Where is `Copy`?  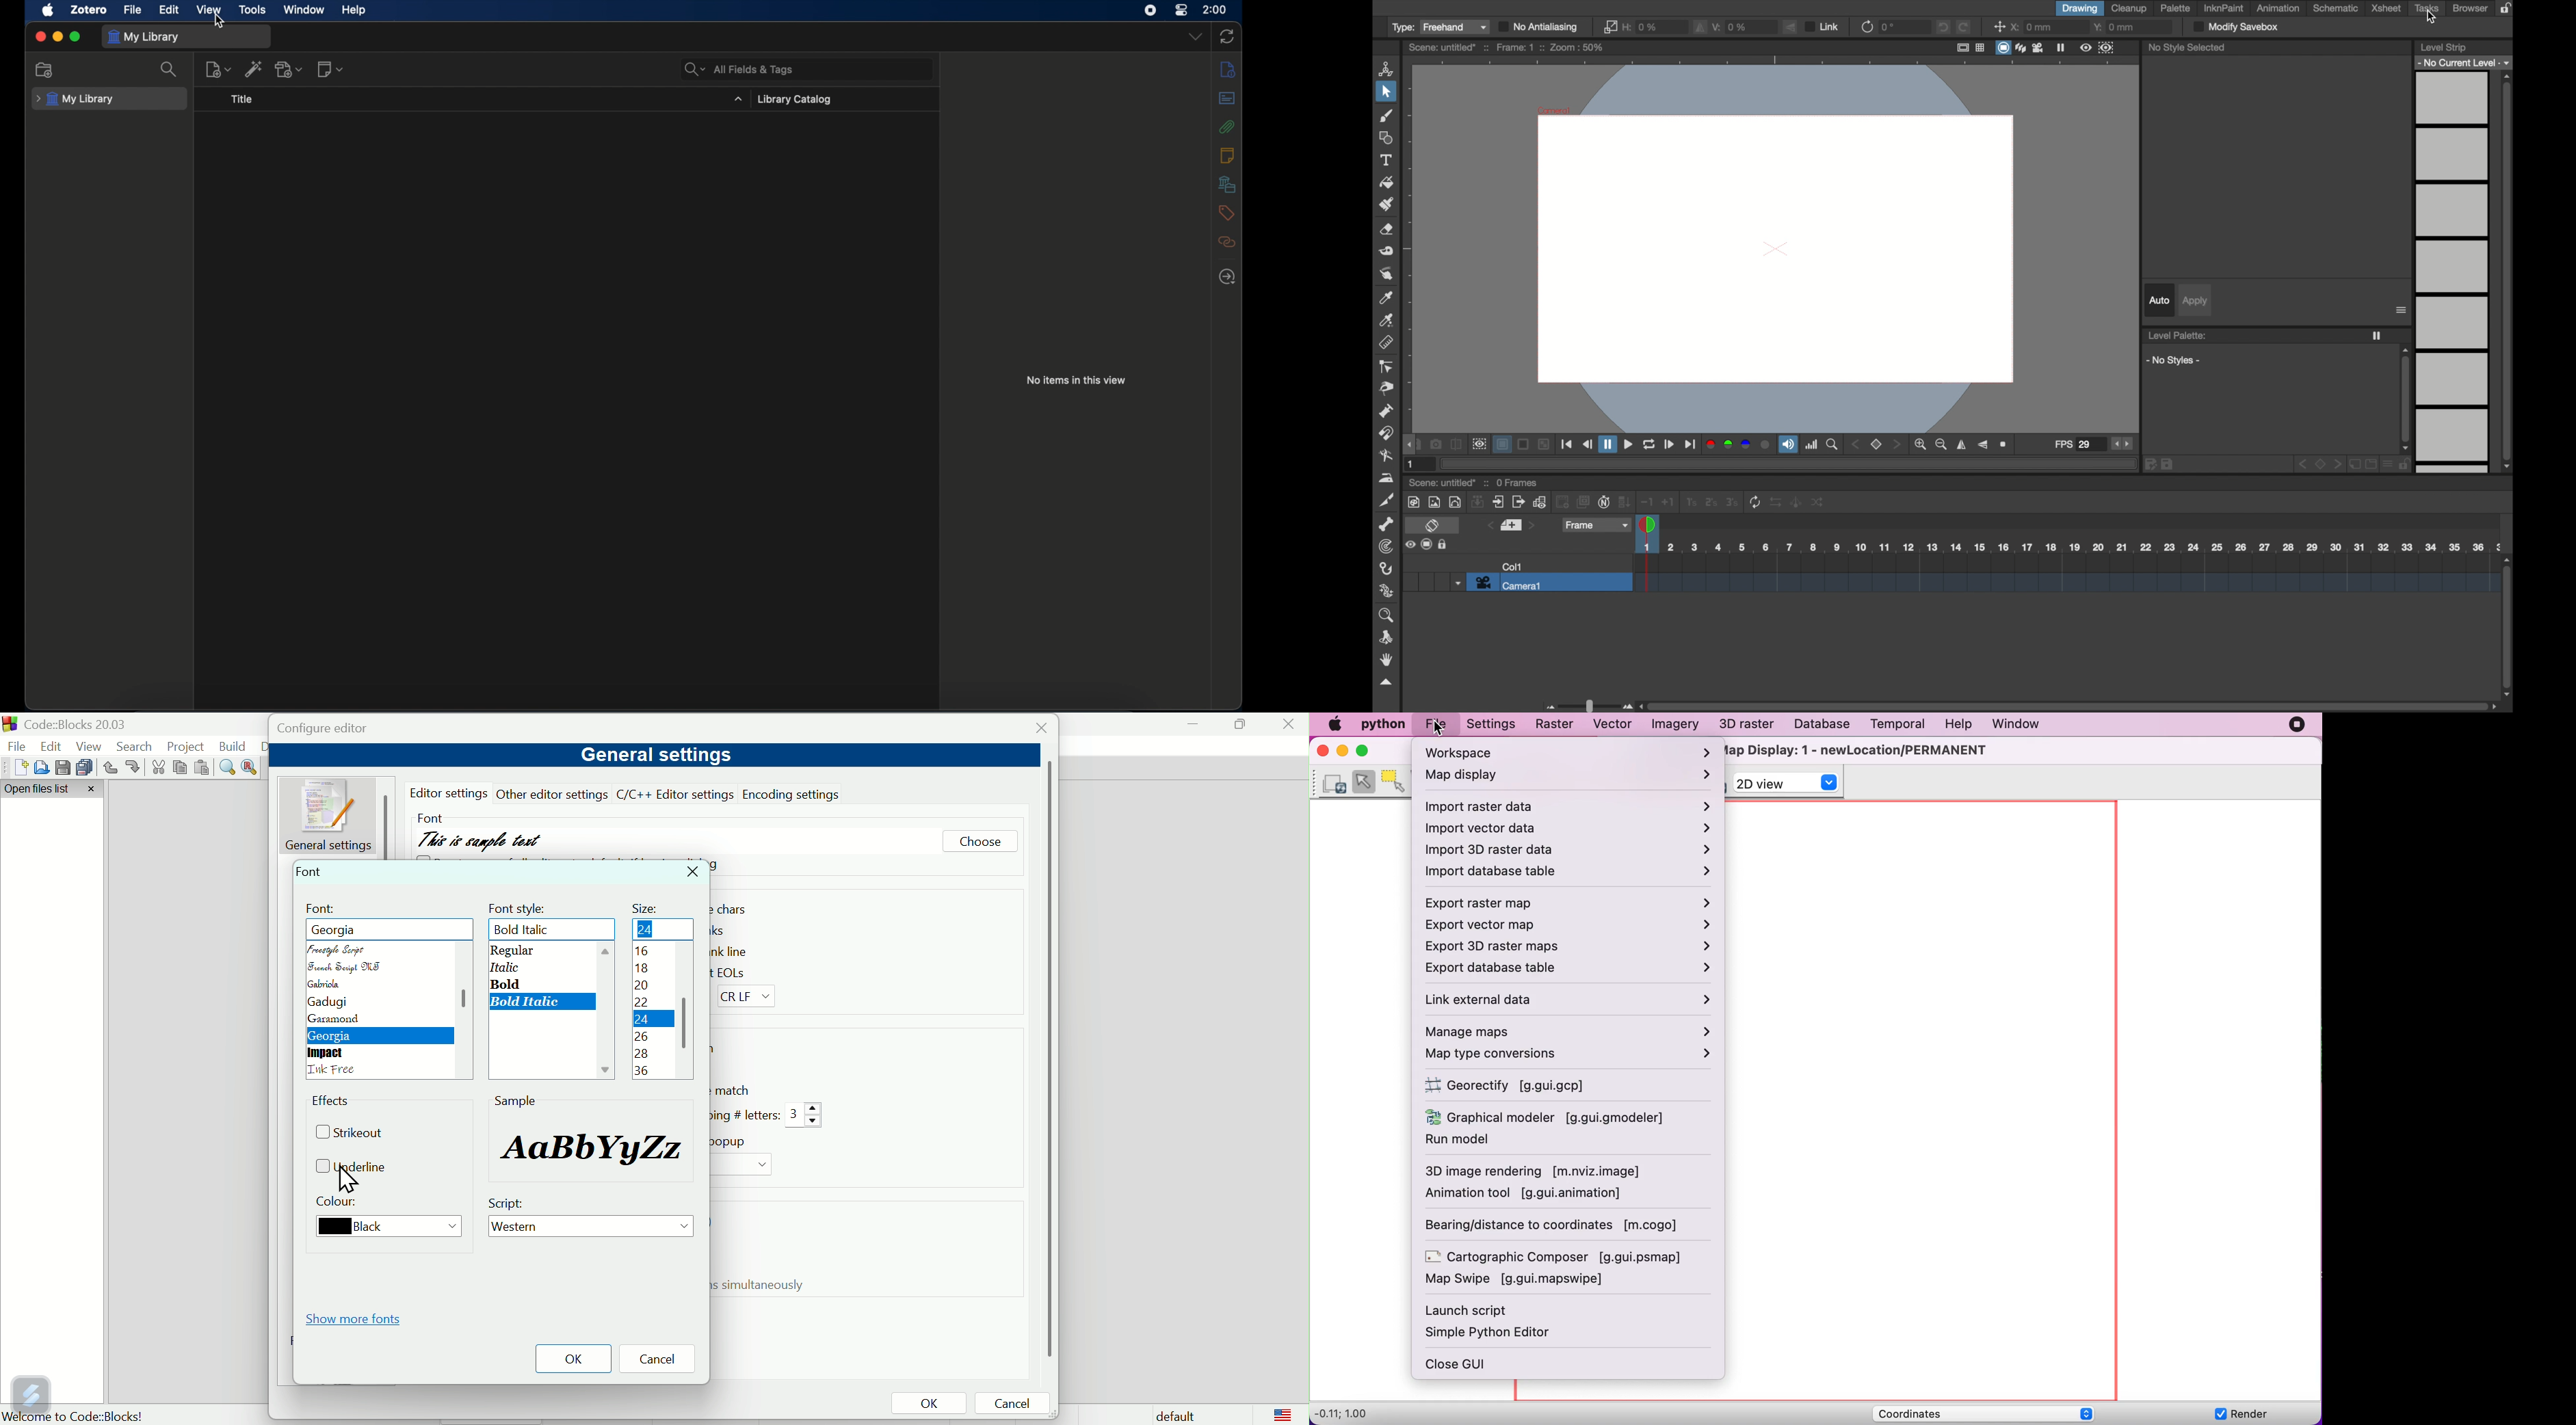 Copy is located at coordinates (181, 768).